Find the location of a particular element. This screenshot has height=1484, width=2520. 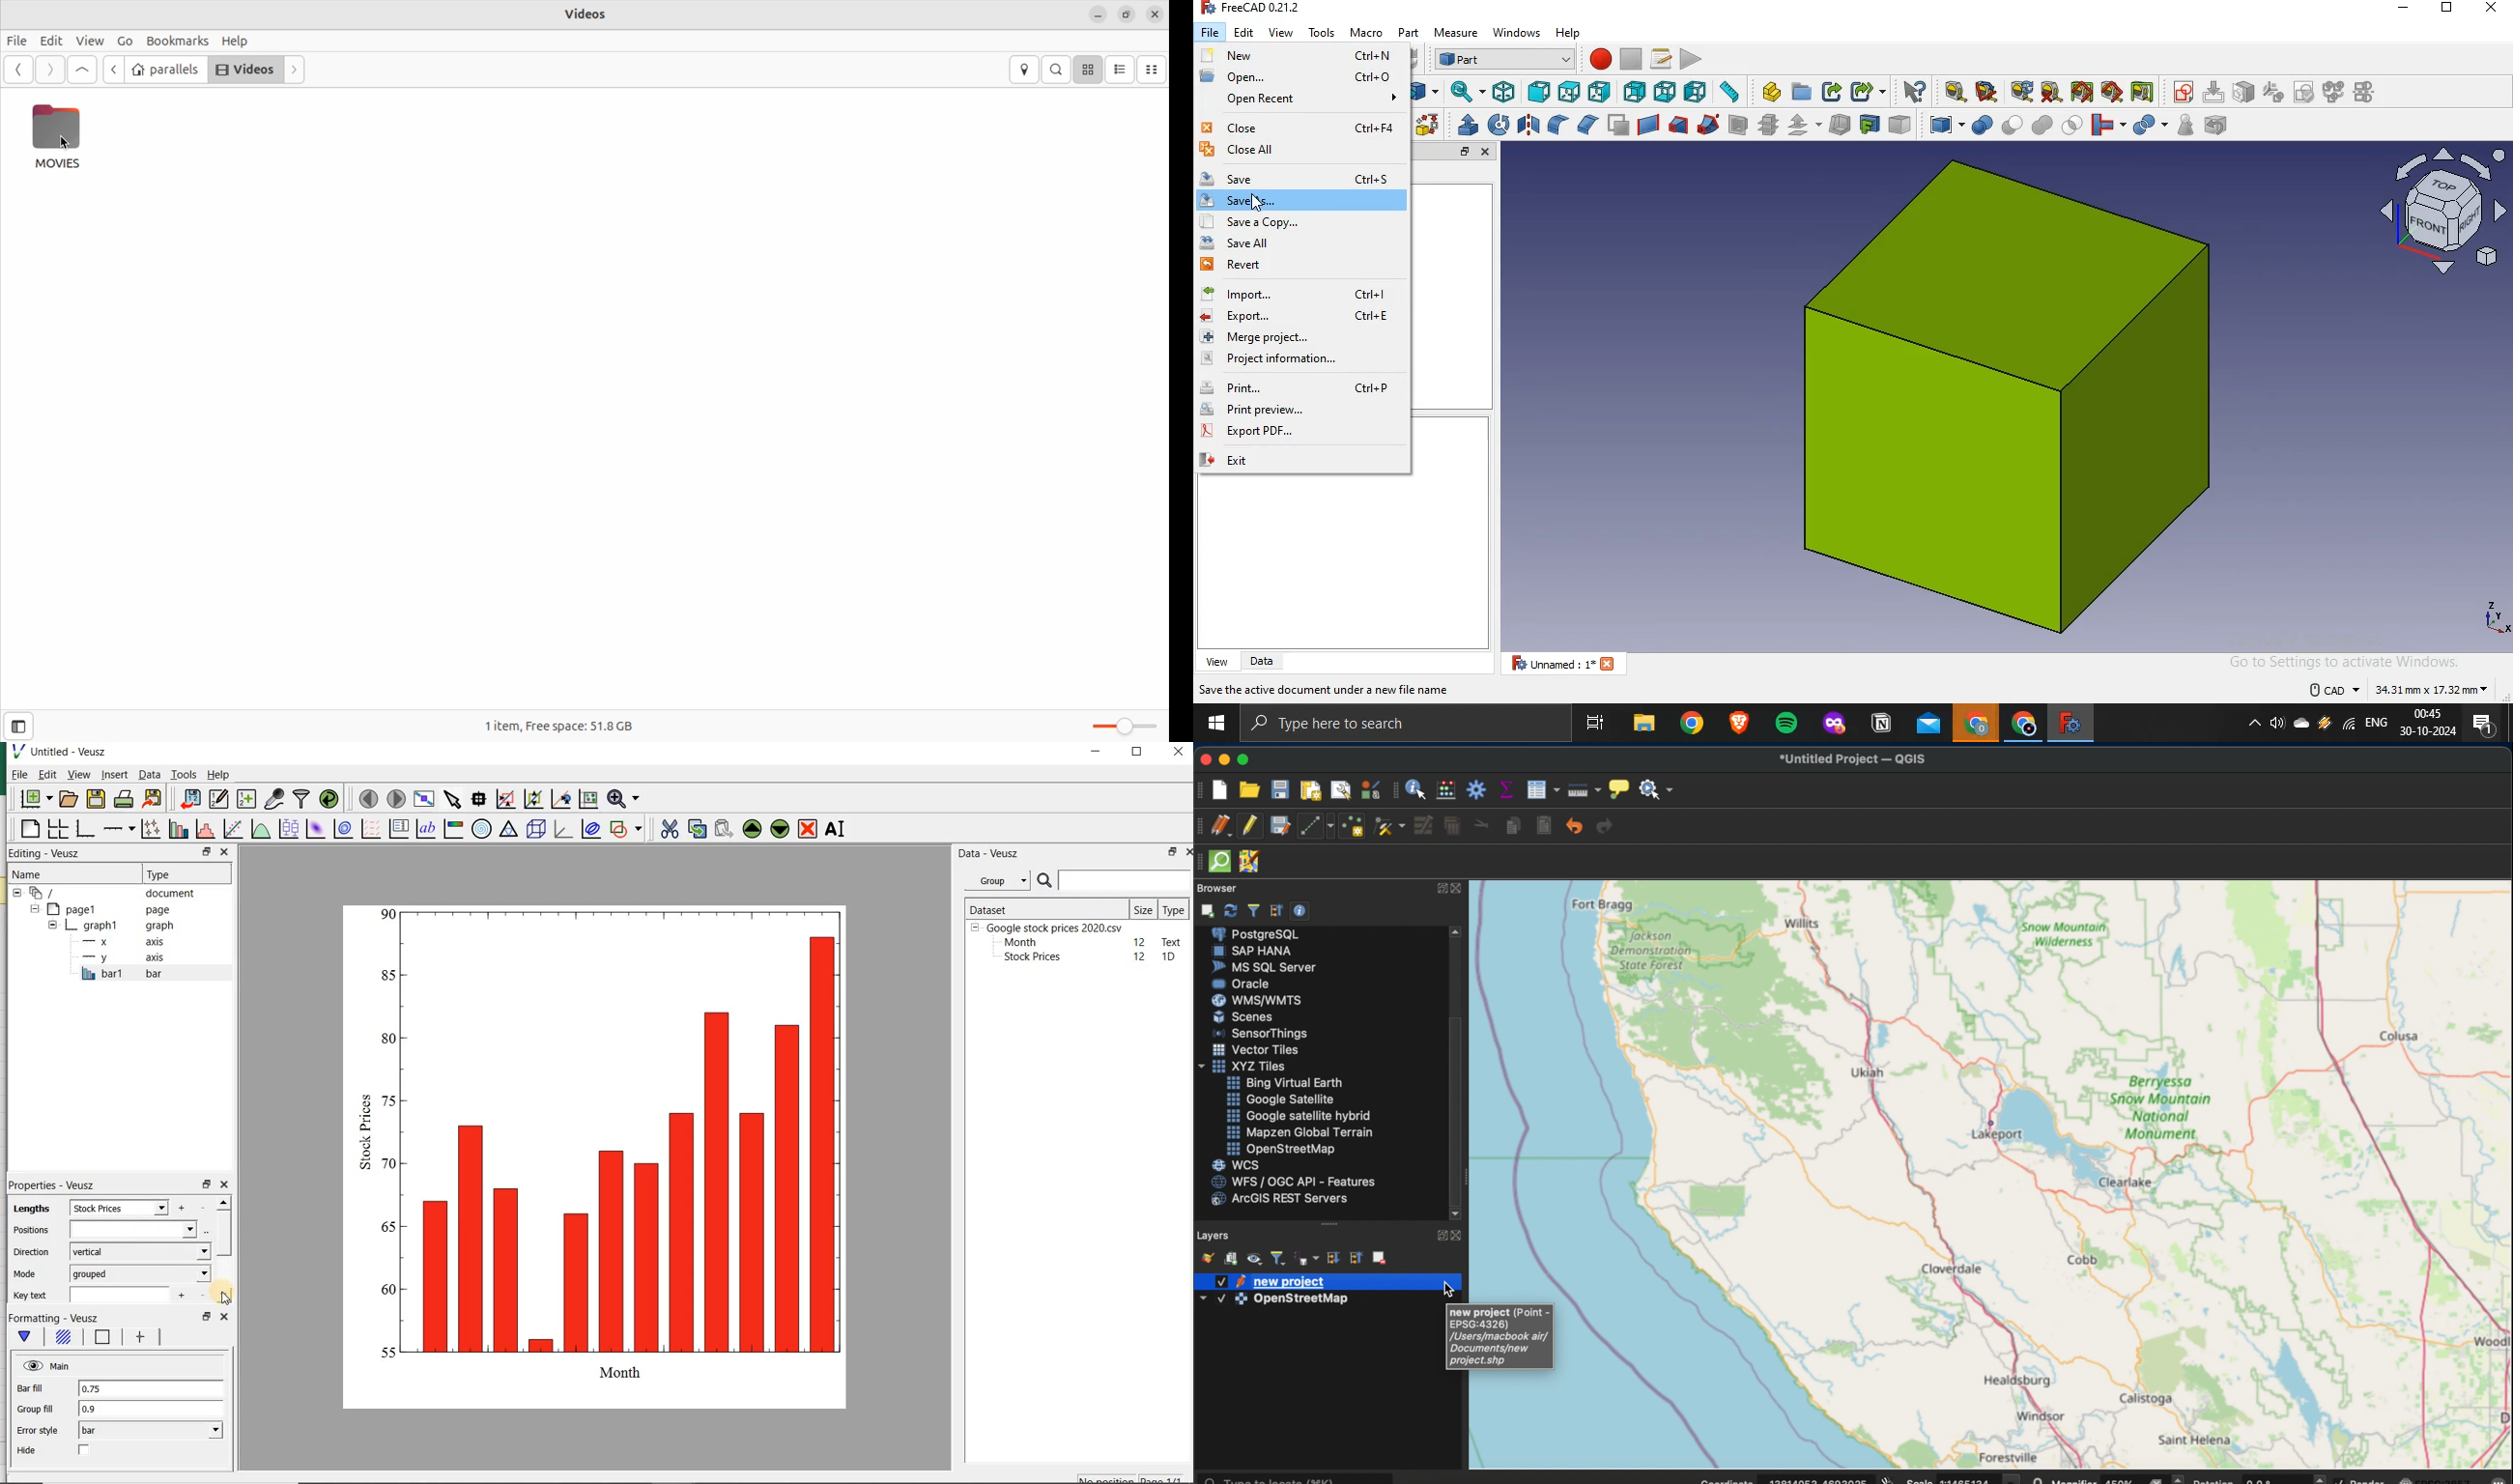

ave is located at coordinates (1298, 177).